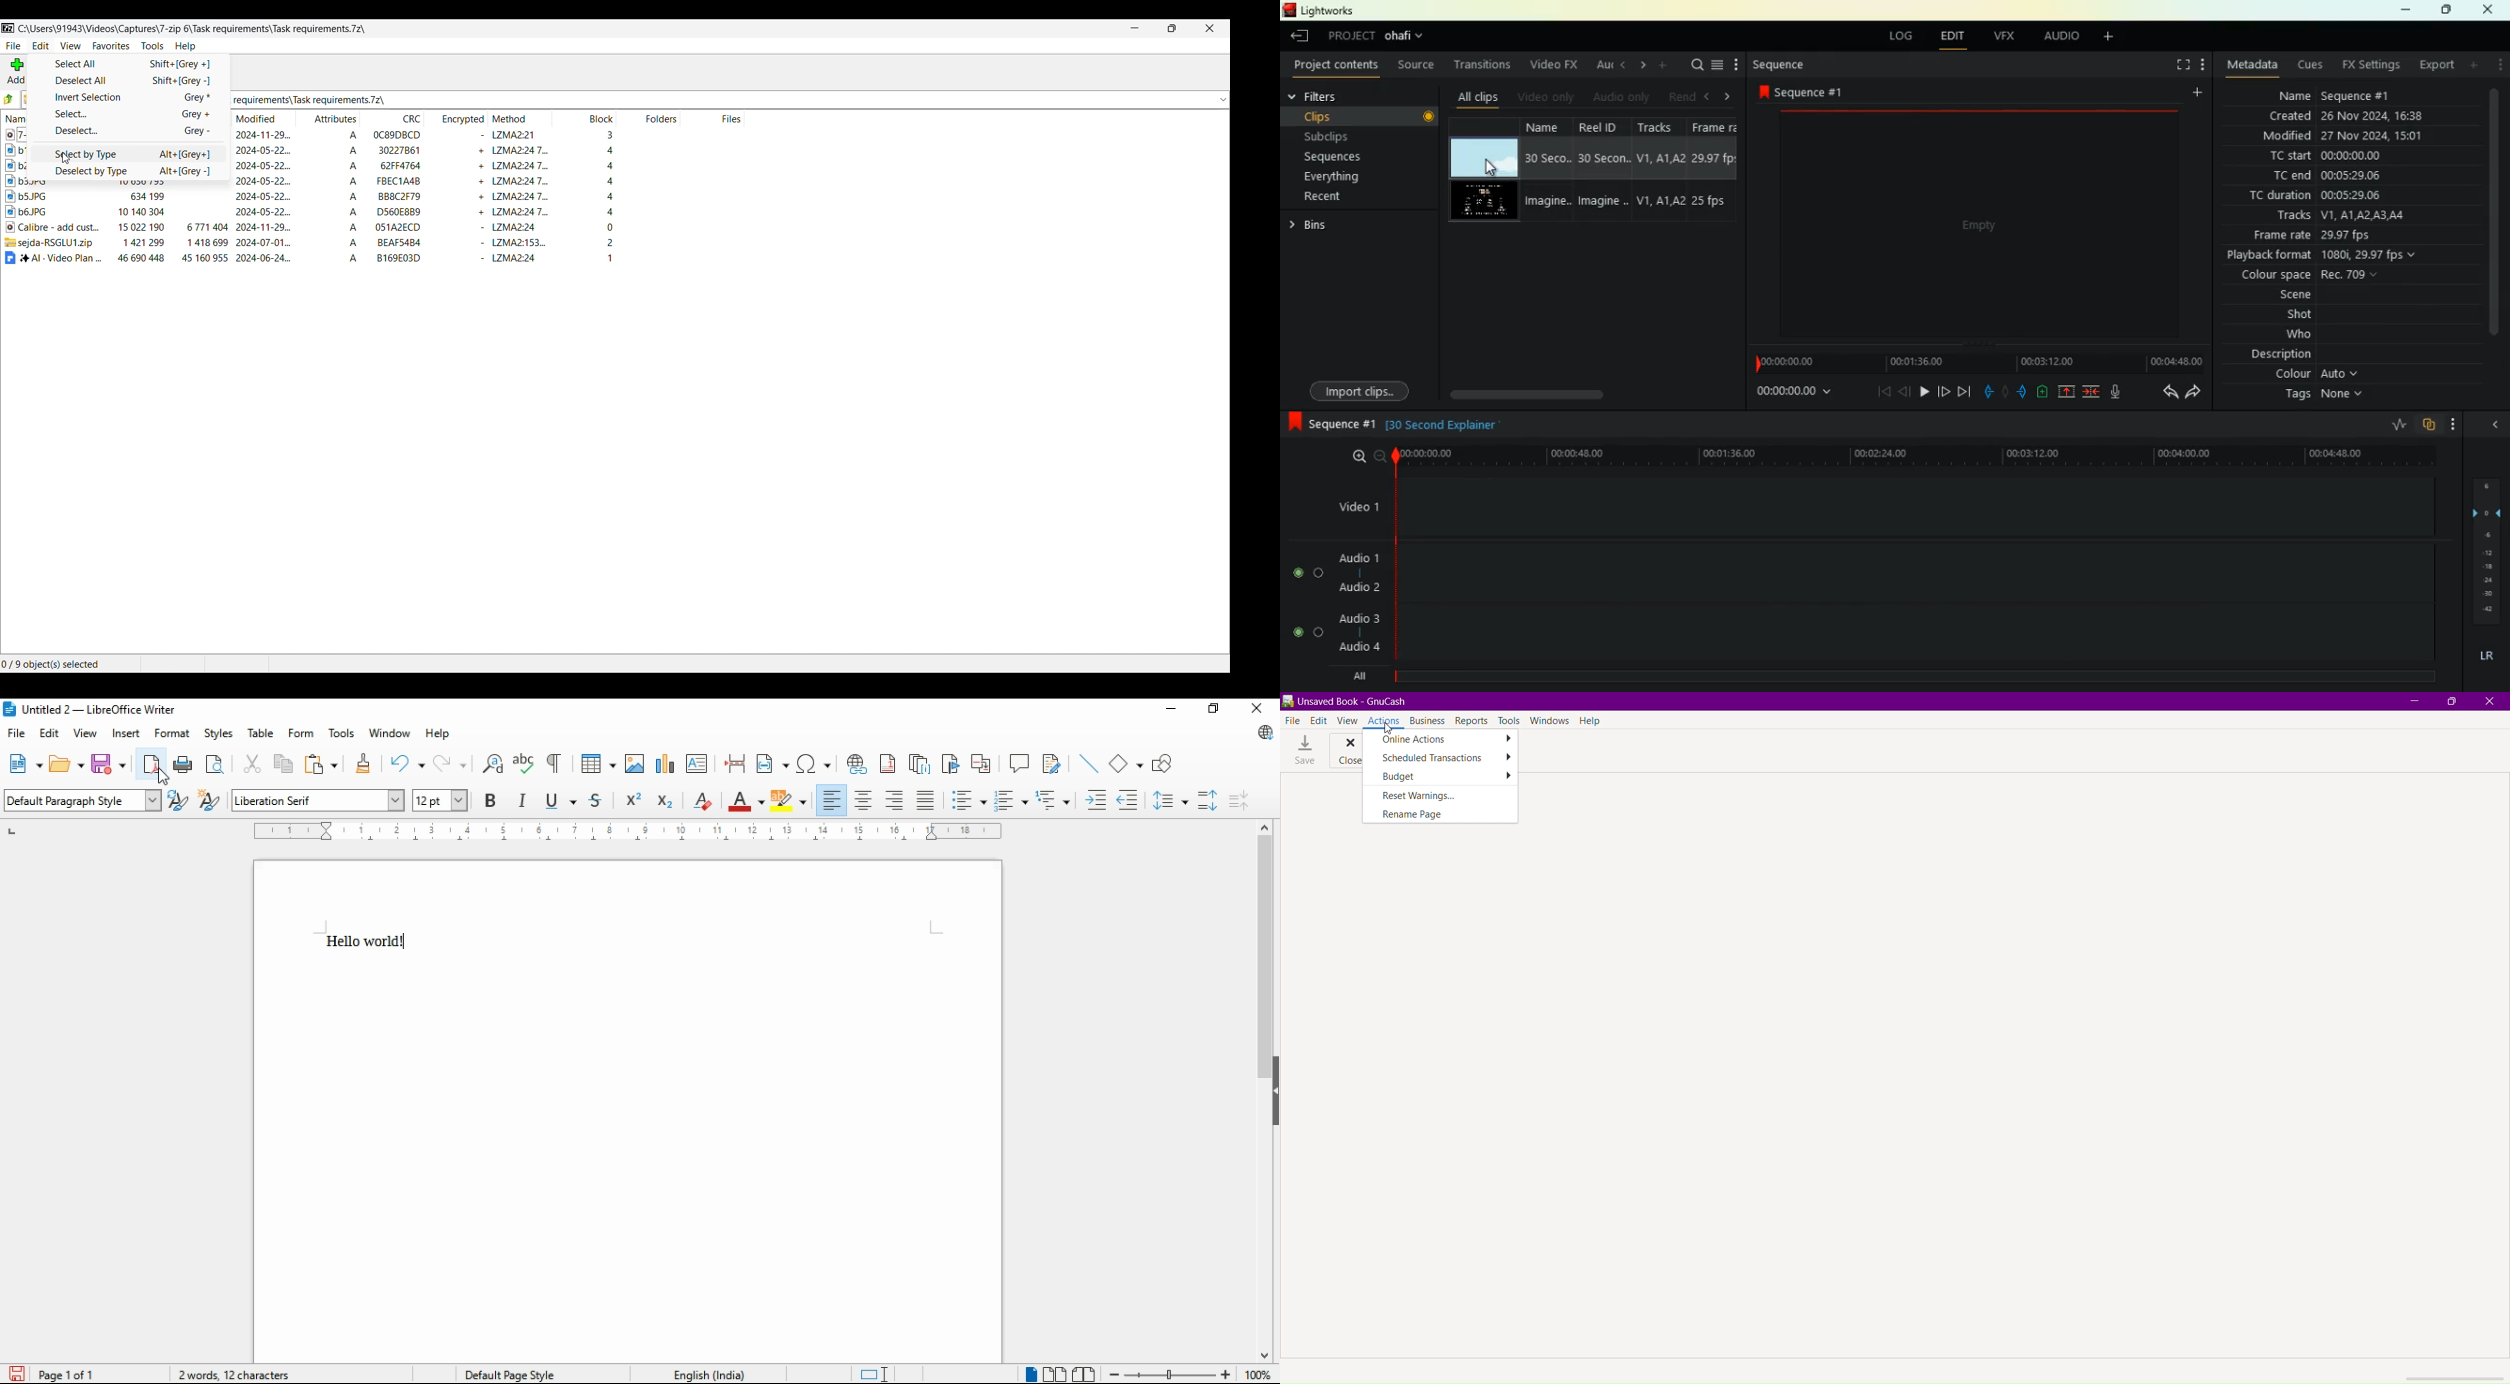  Describe the element at coordinates (2490, 10) in the screenshot. I see `close` at that location.